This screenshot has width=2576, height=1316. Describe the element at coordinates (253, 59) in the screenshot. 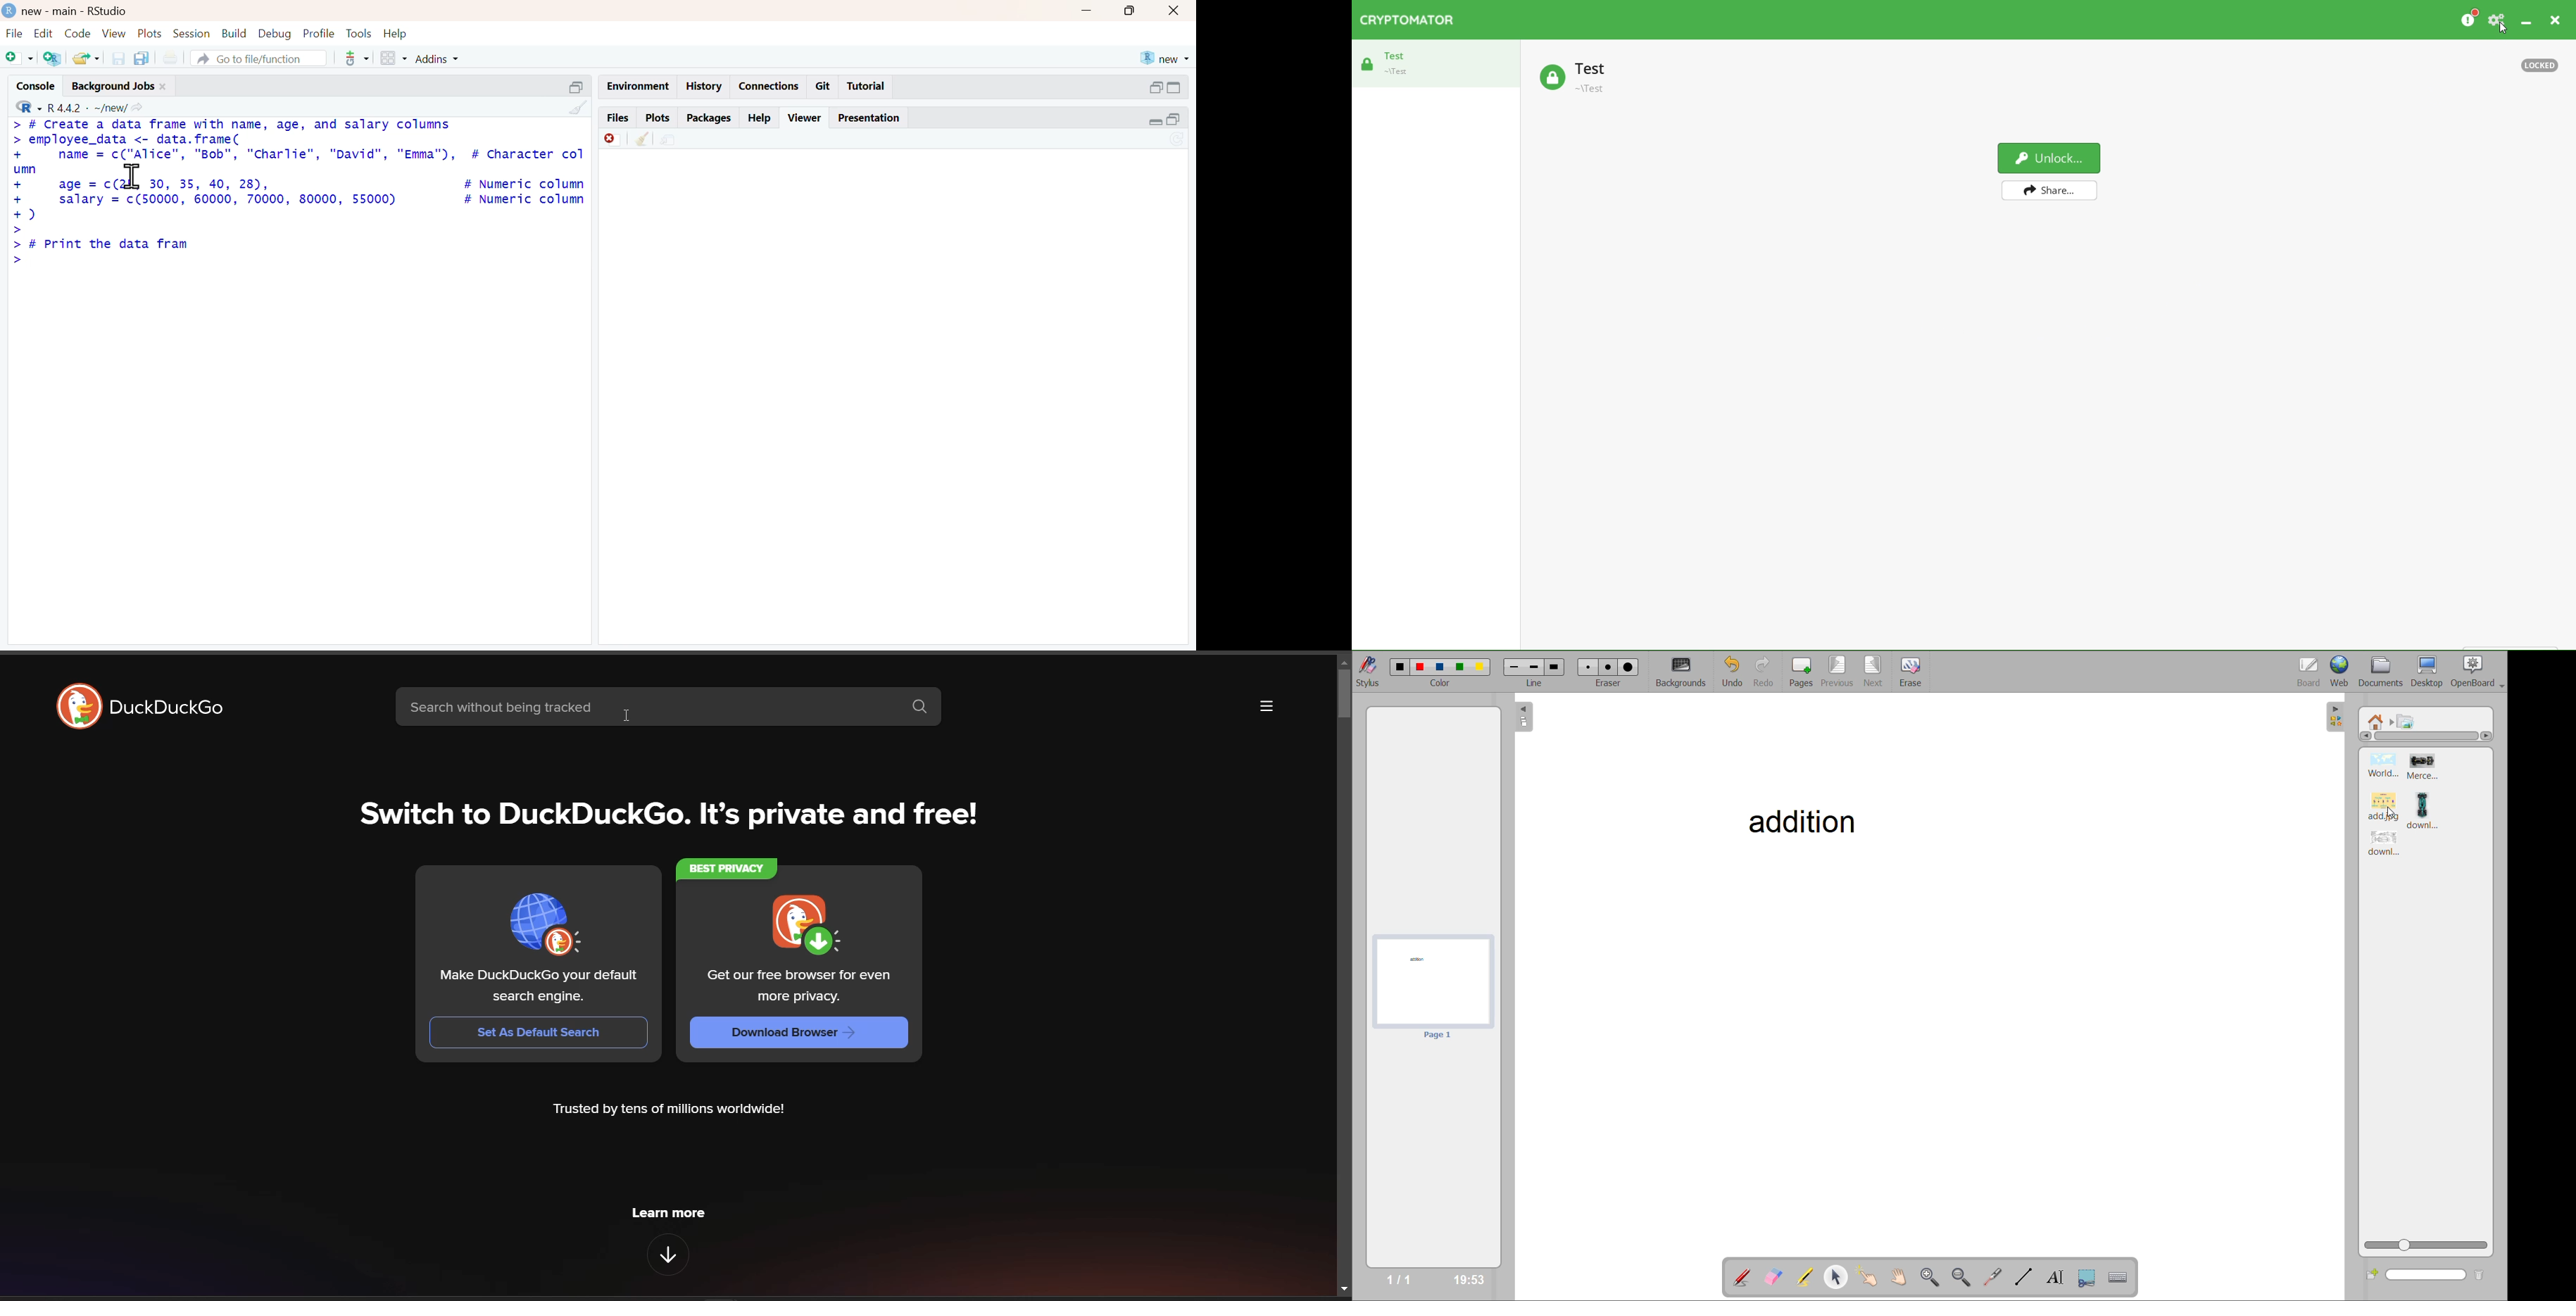

I see `A Go to file/function` at that location.